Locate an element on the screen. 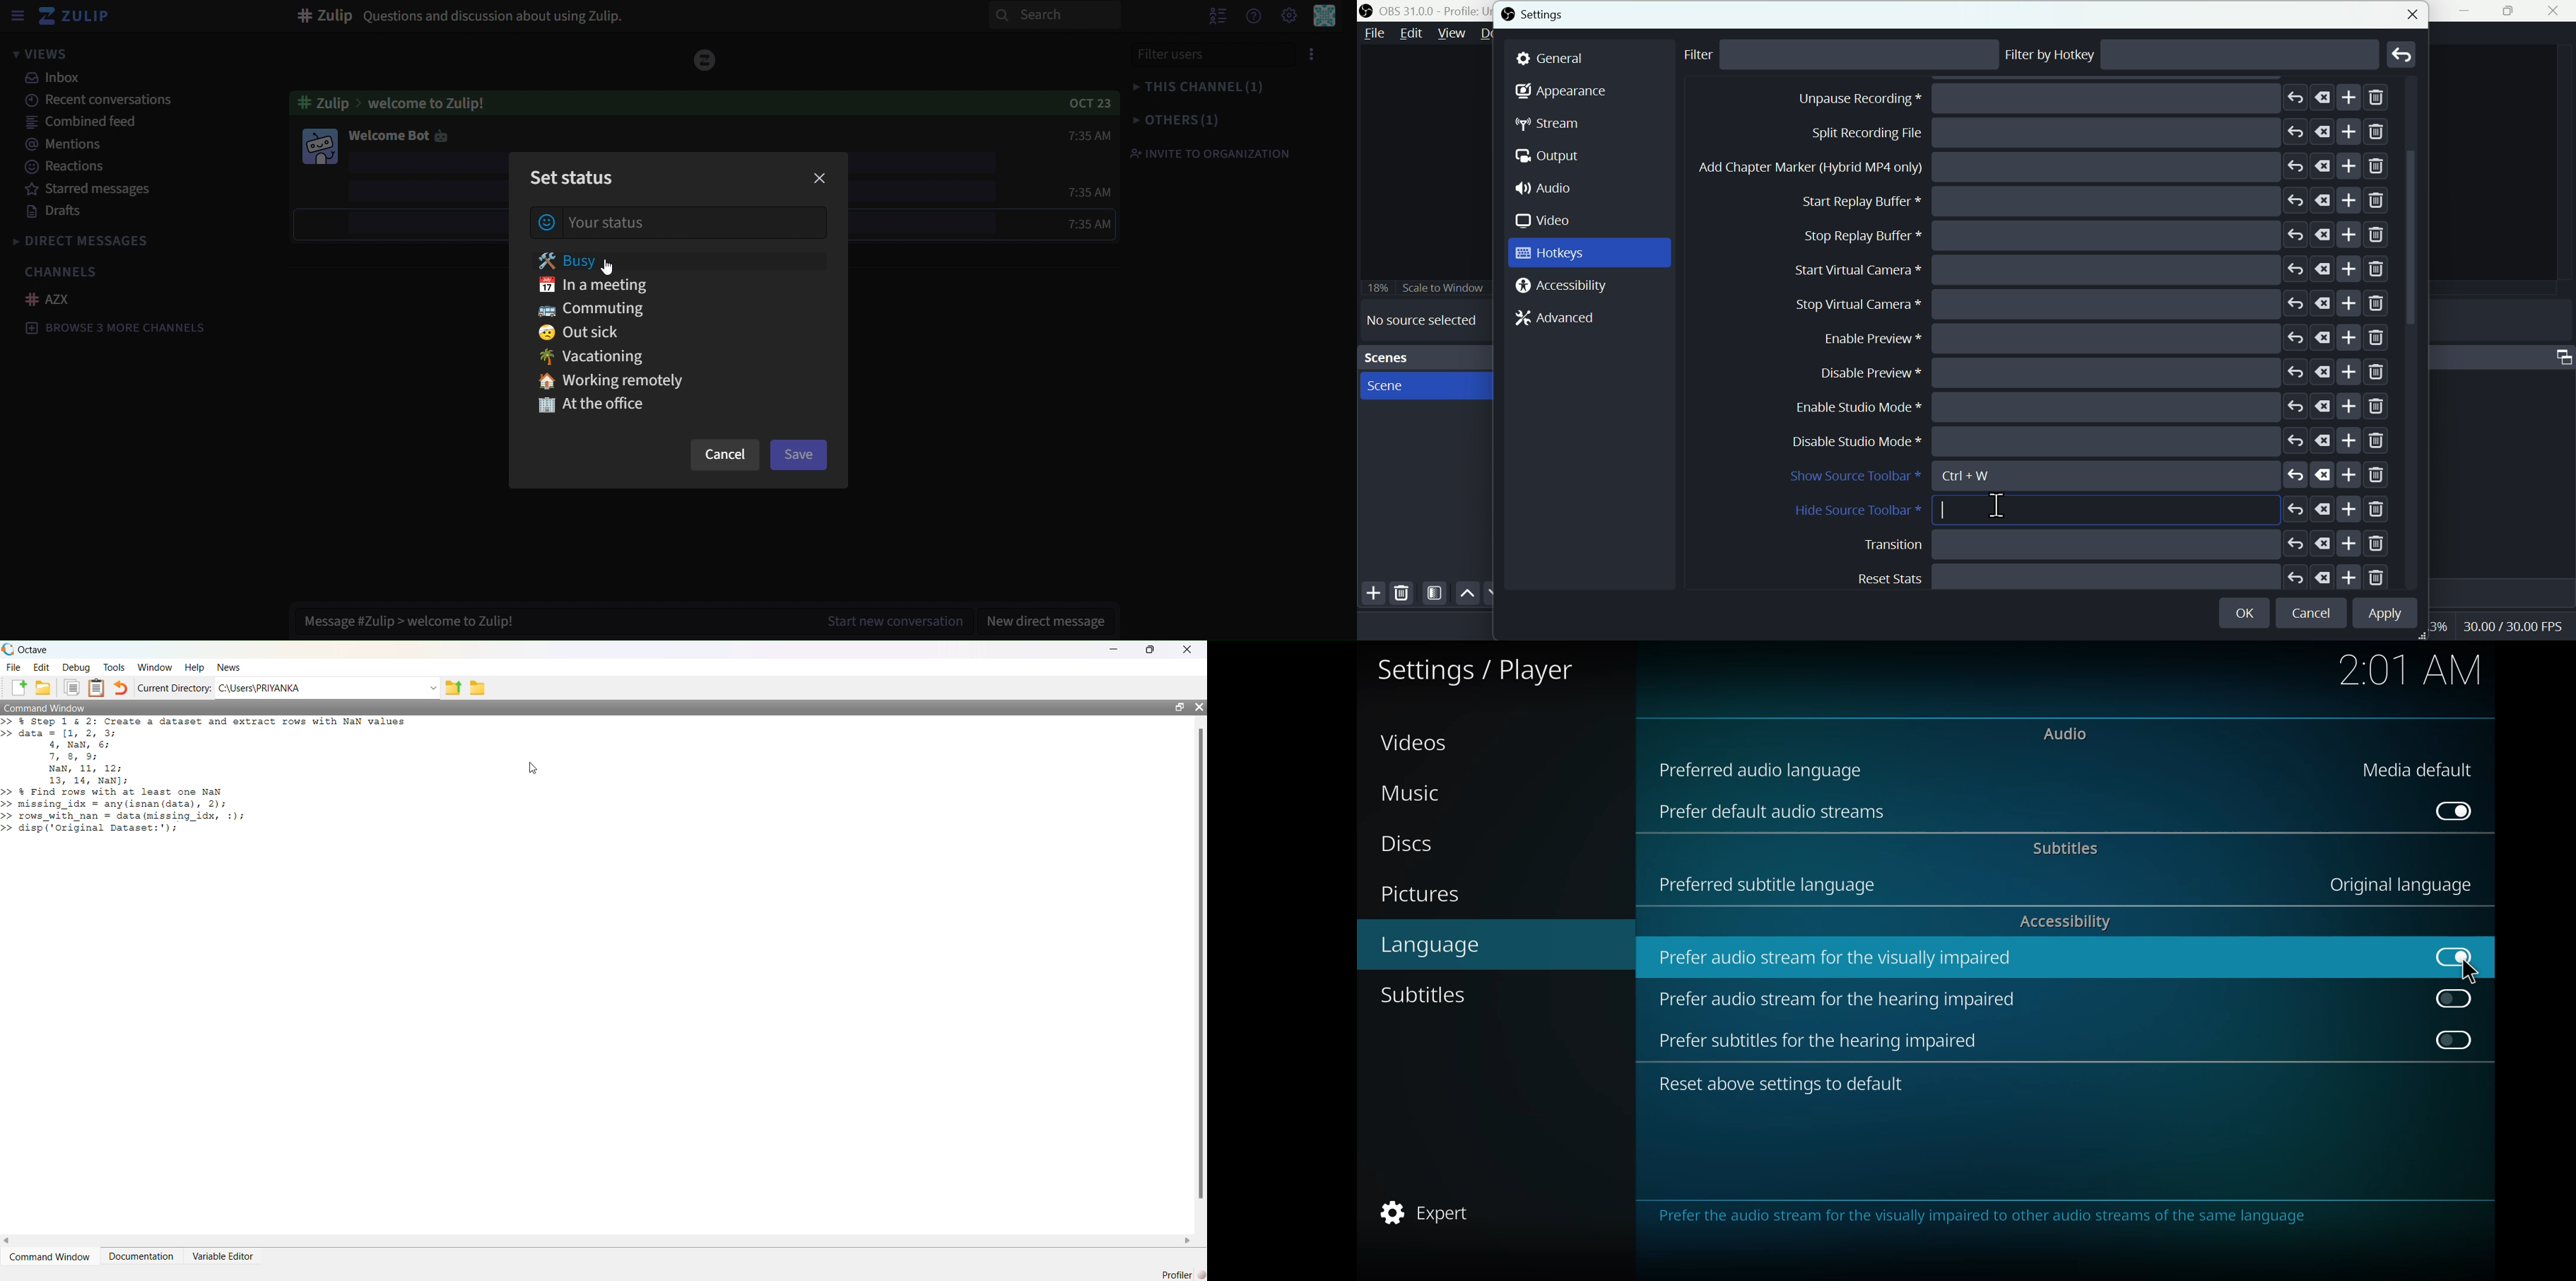  Disable preview is located at coordinates (2104, 543).